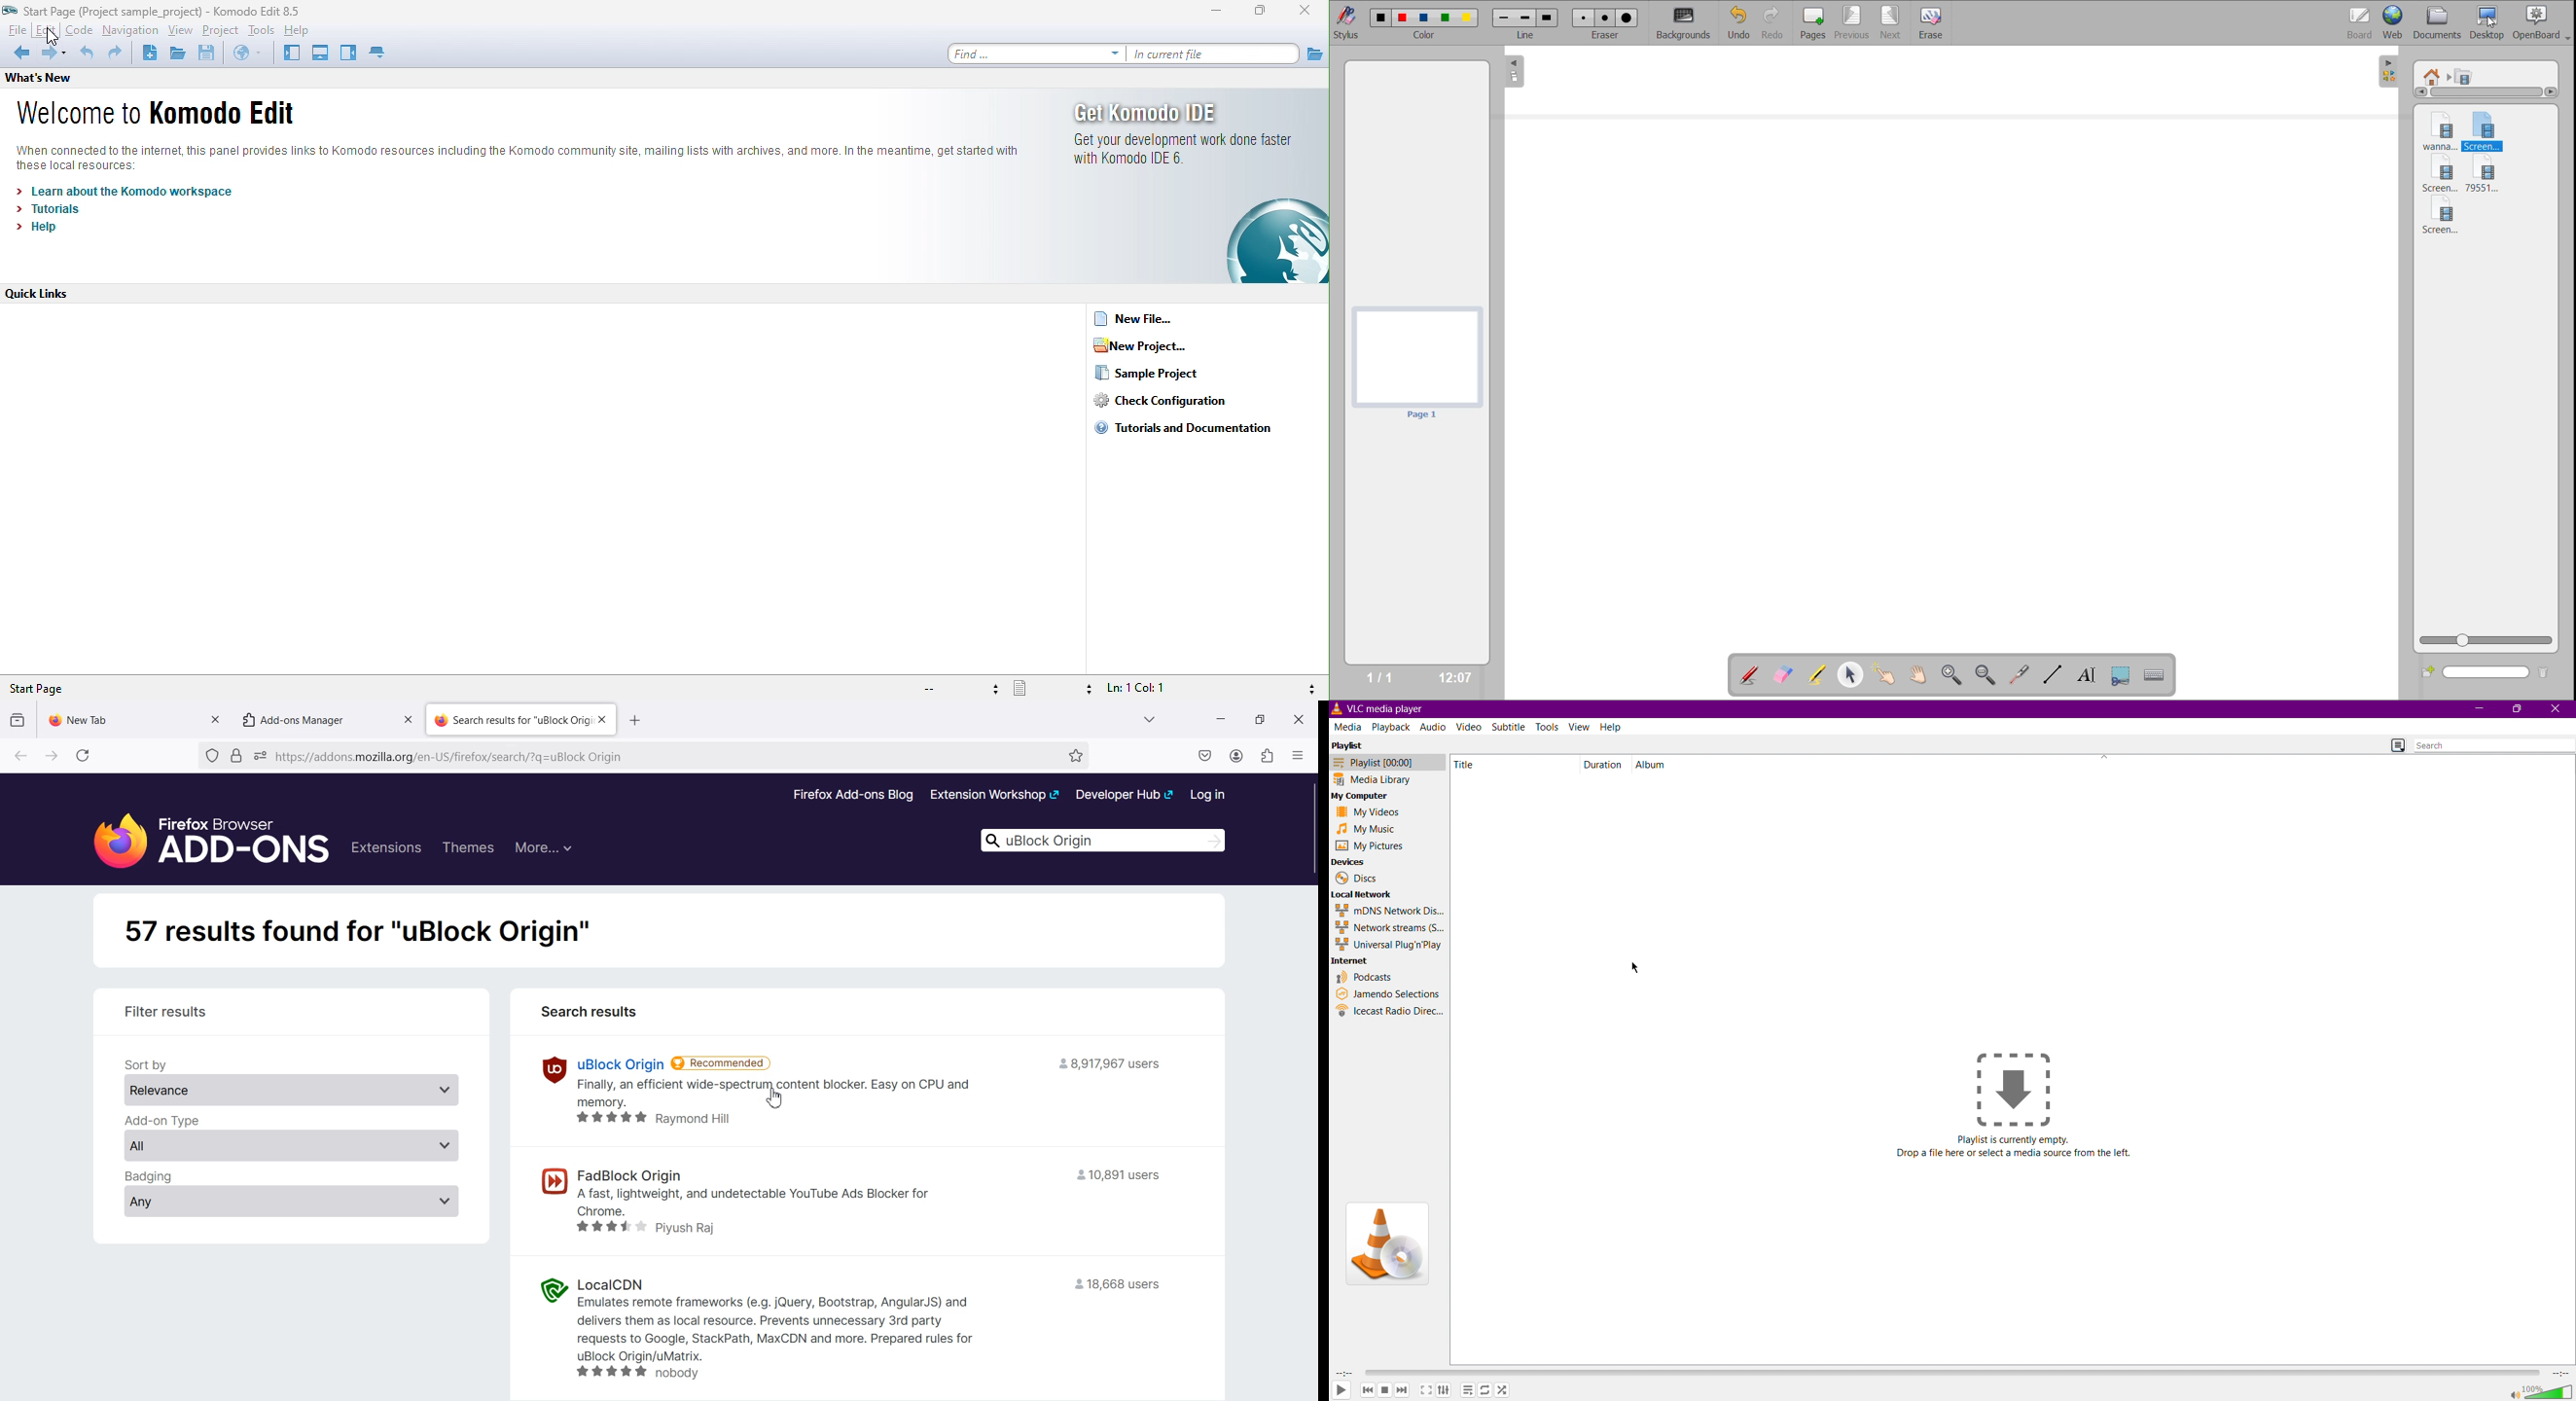  What do you see at coordinates (1471, 728) in the screenshot?
I see `Video` at bounding box center [1471, 728].